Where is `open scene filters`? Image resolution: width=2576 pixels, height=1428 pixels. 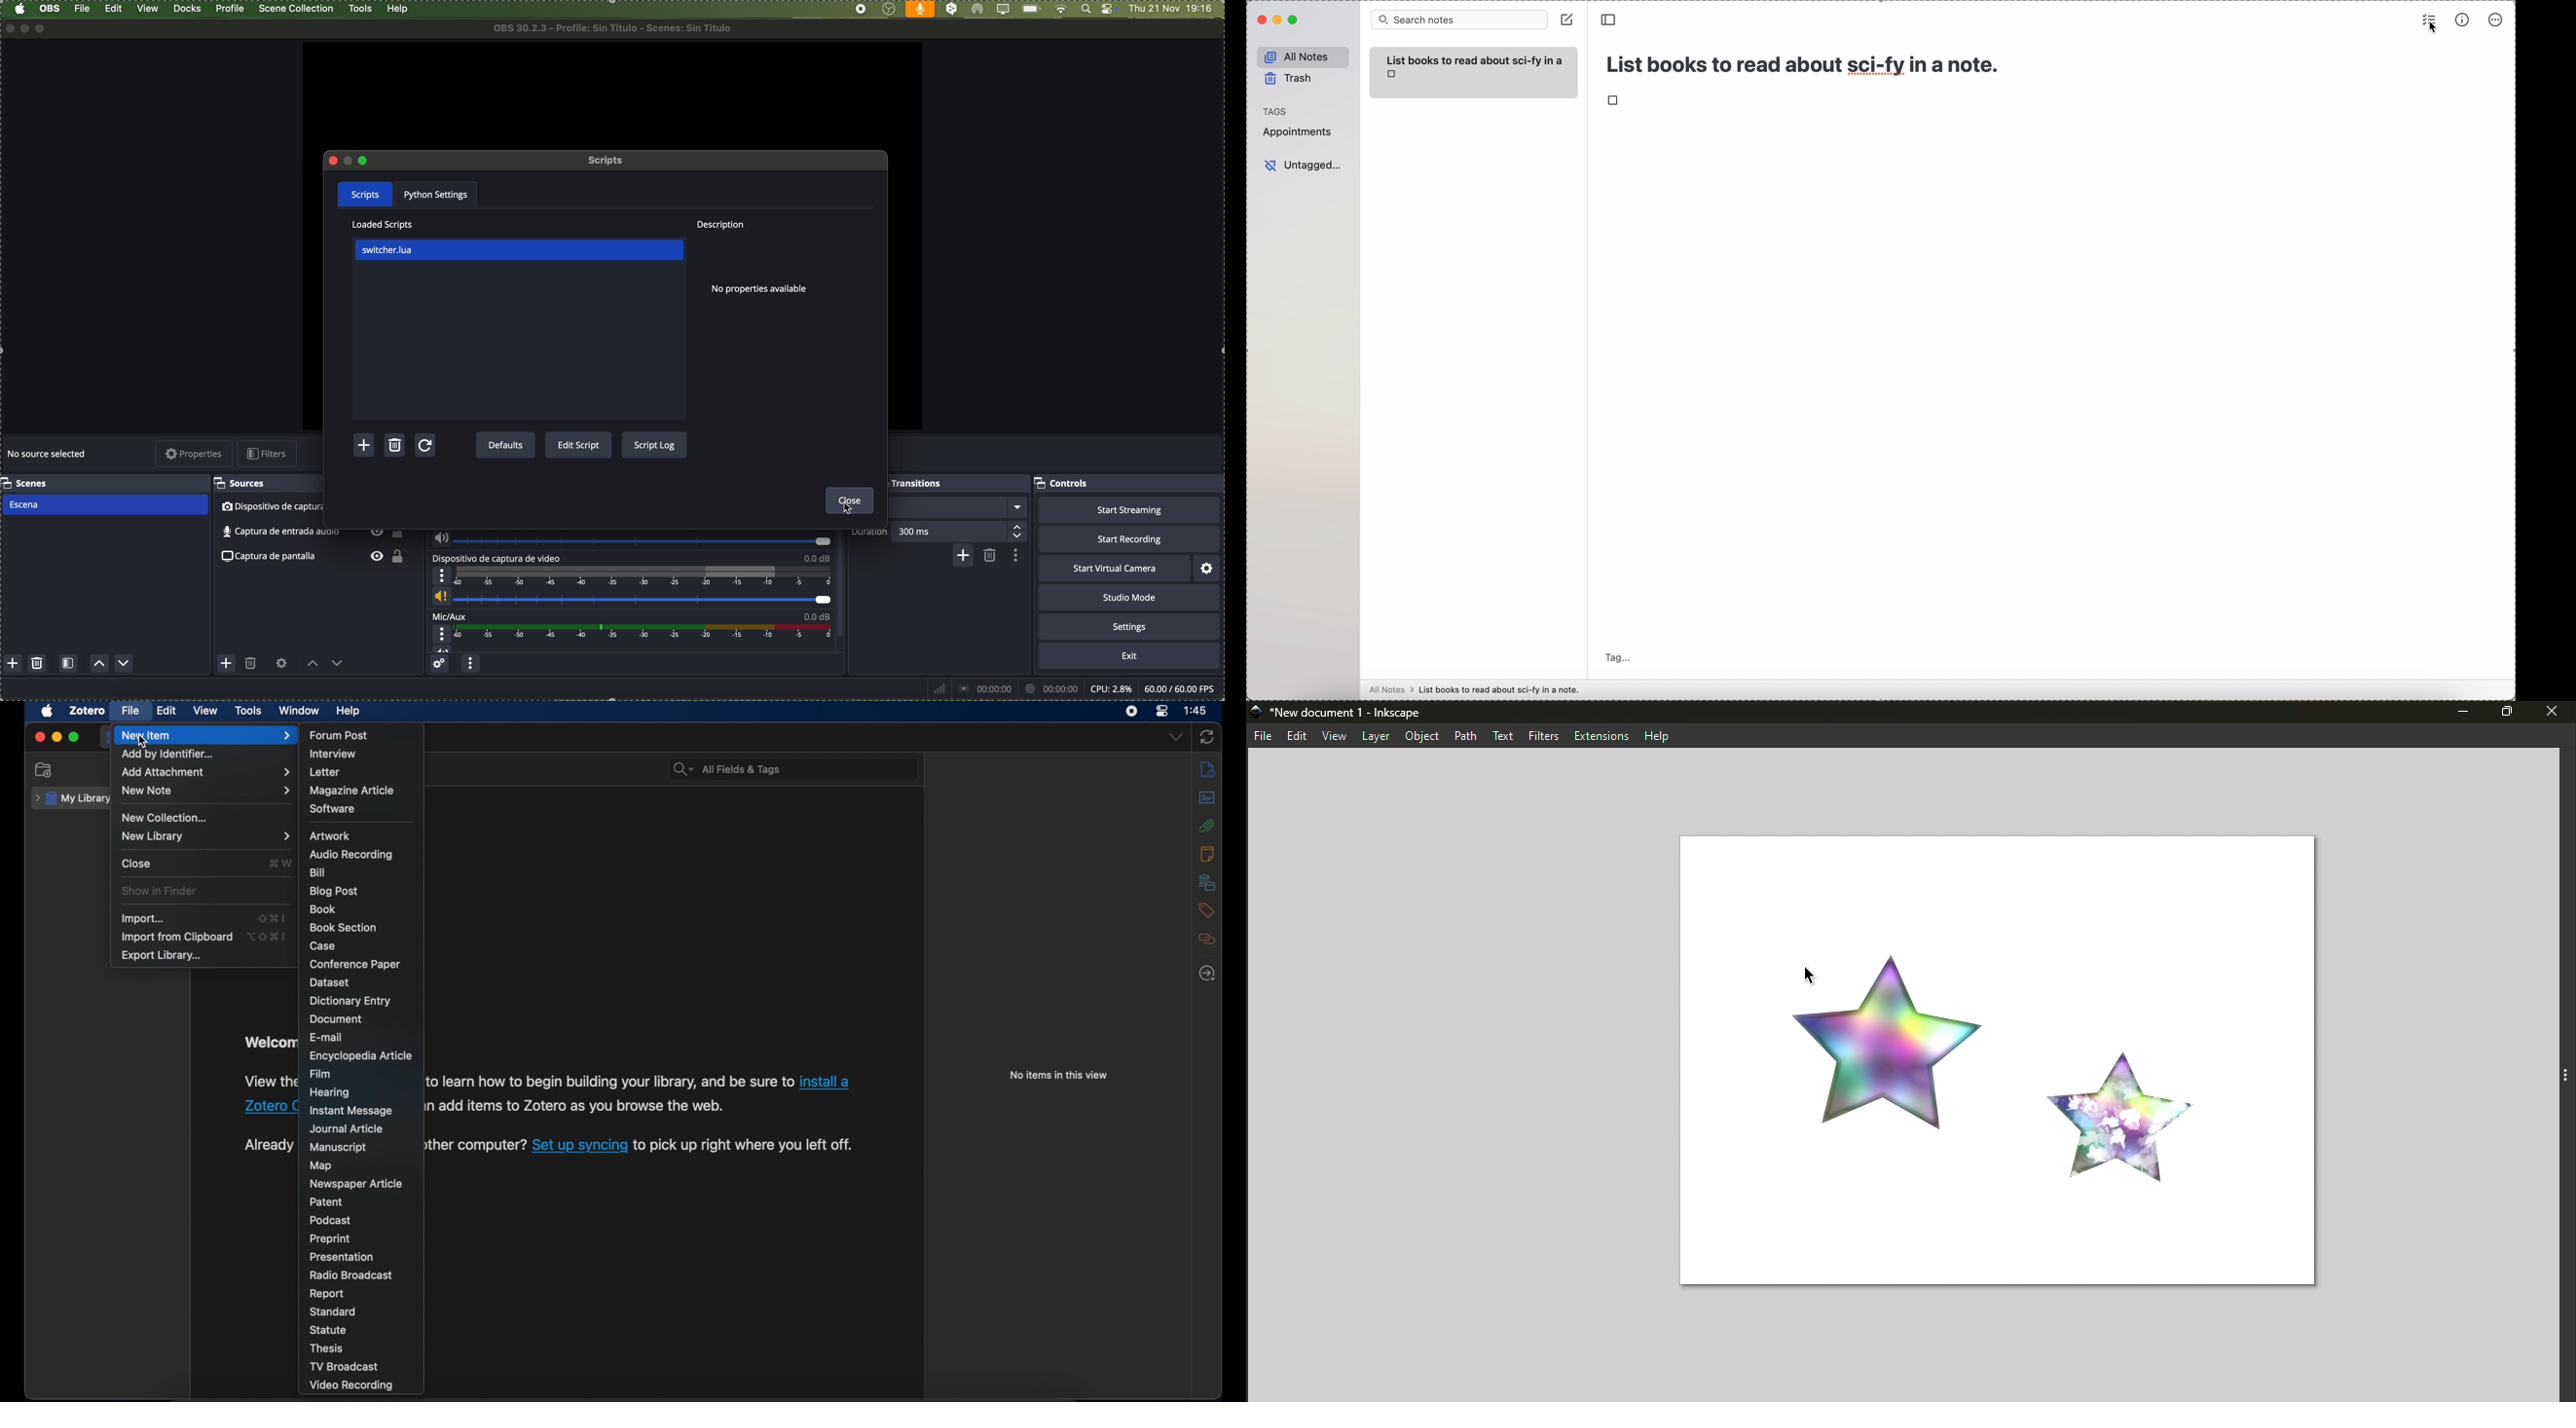
open scene filters is located at coordinates (69, 664).